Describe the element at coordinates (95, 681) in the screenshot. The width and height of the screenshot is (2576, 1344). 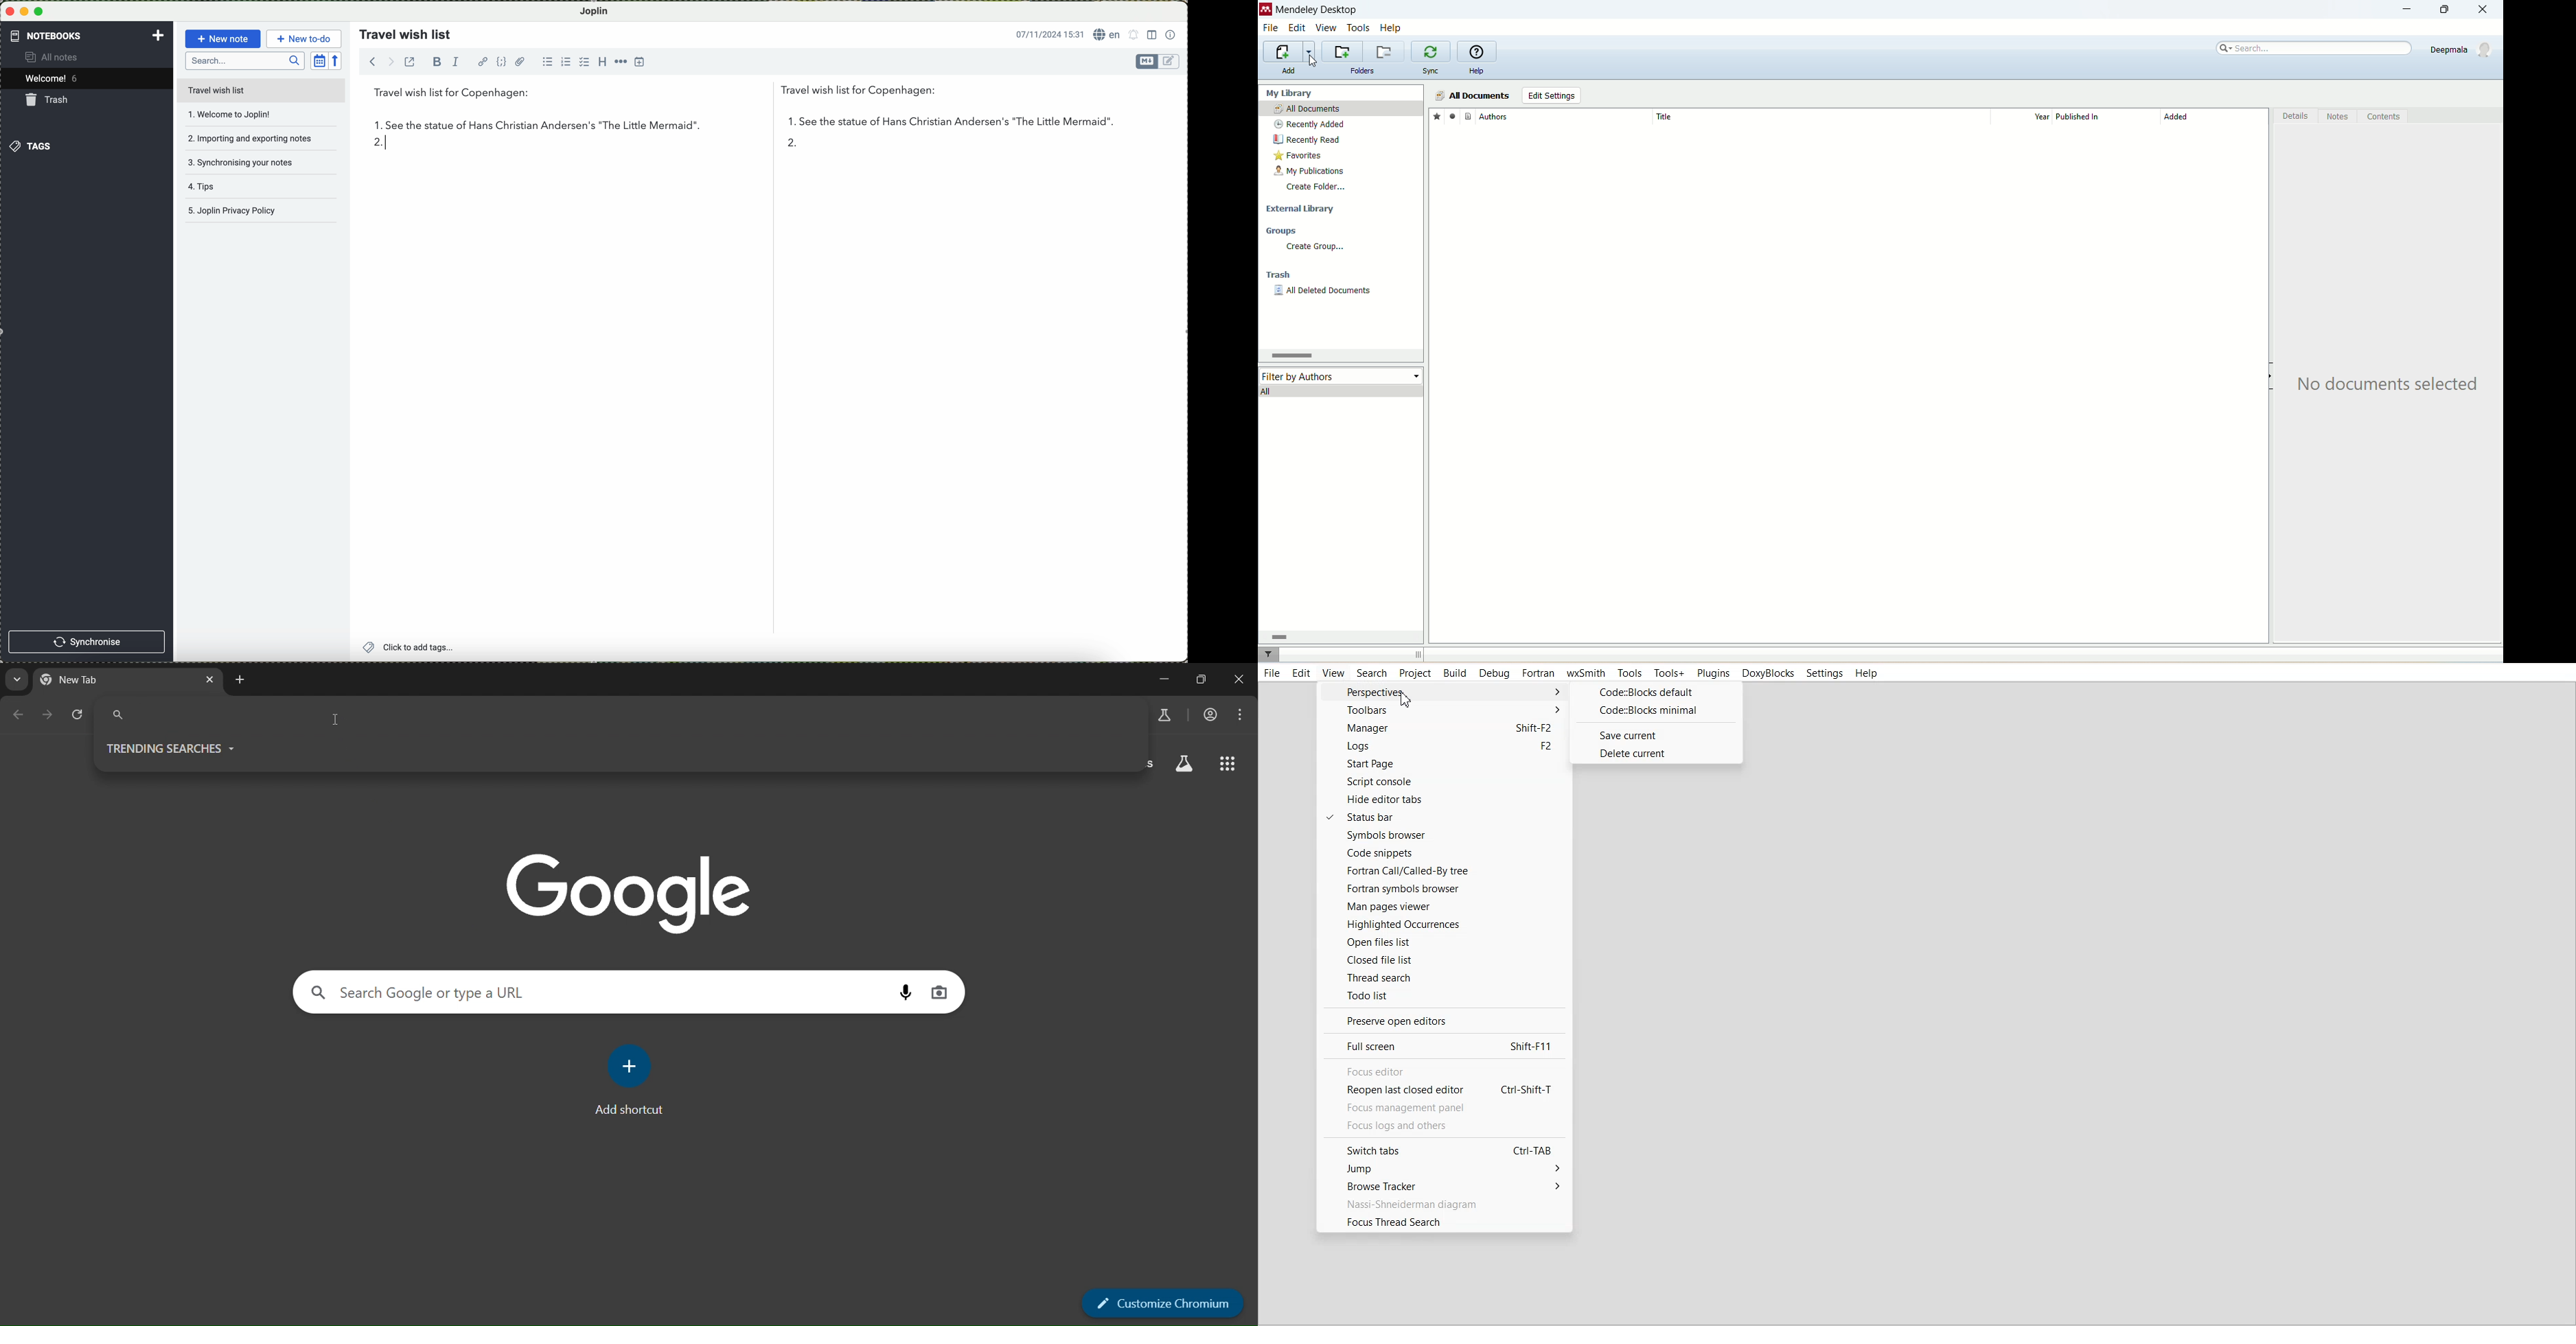
I see `New Tab` at that location.